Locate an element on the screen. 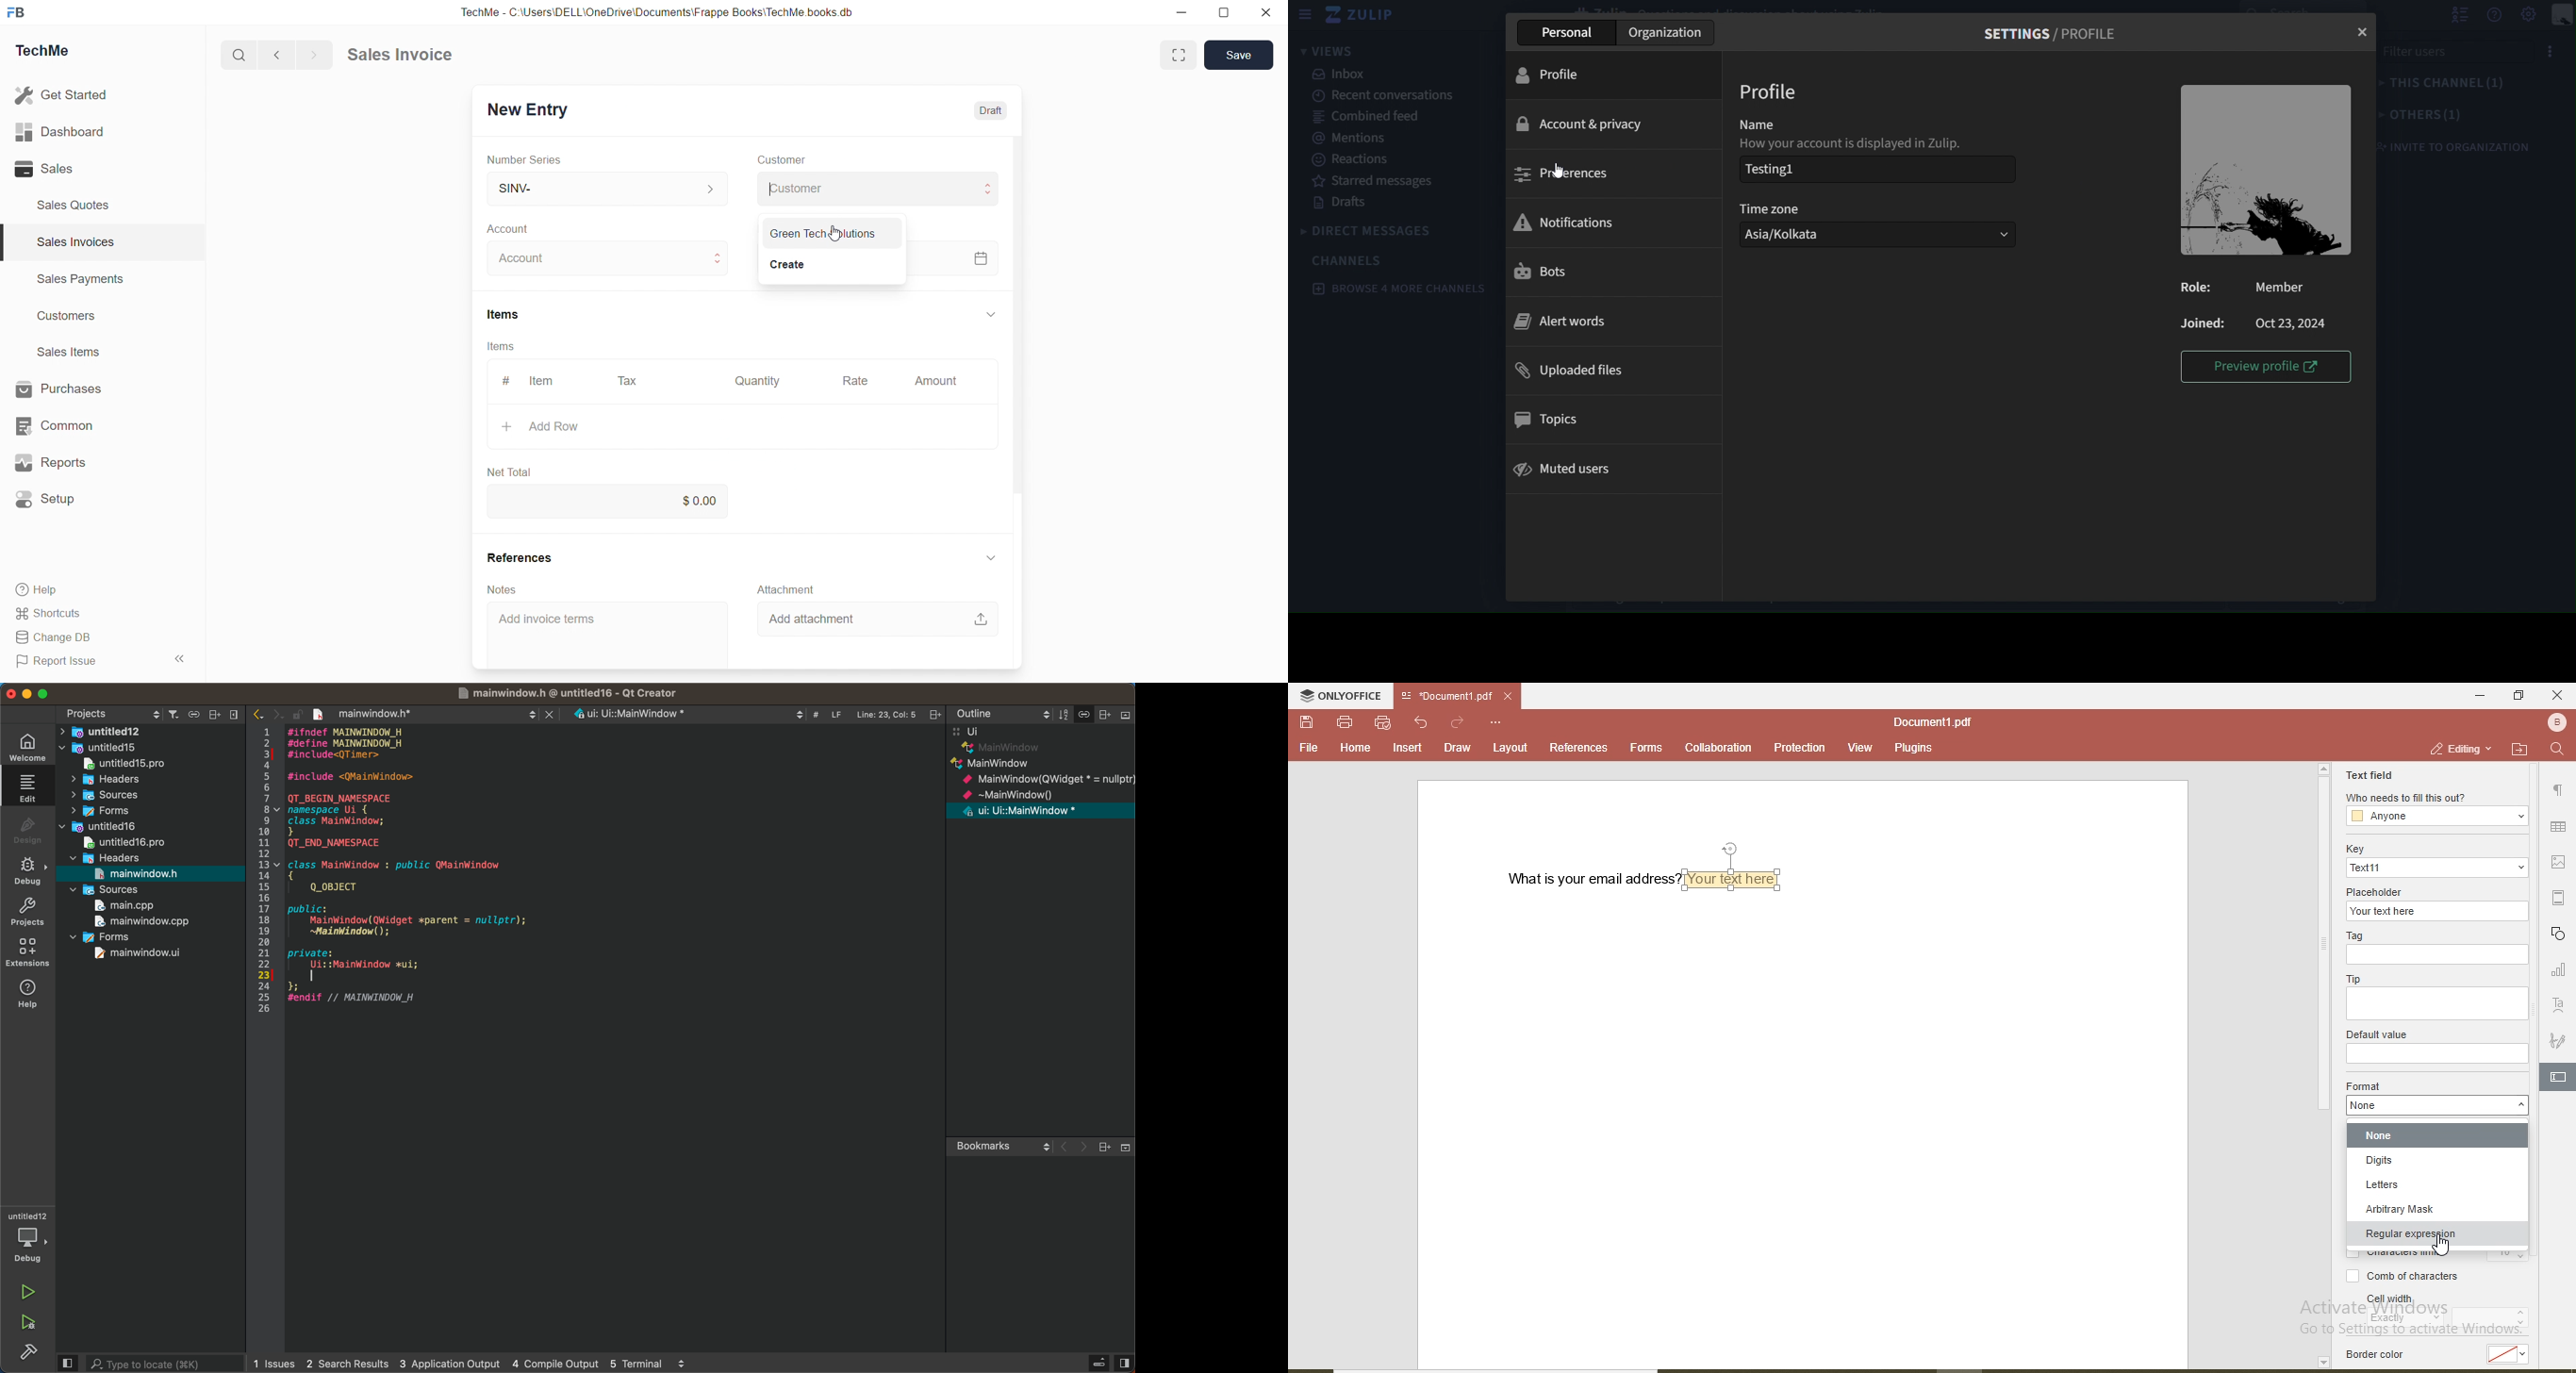 The width and height of the screenshot is (2576, 1400). SINV- is located at coordinates (608, 187).